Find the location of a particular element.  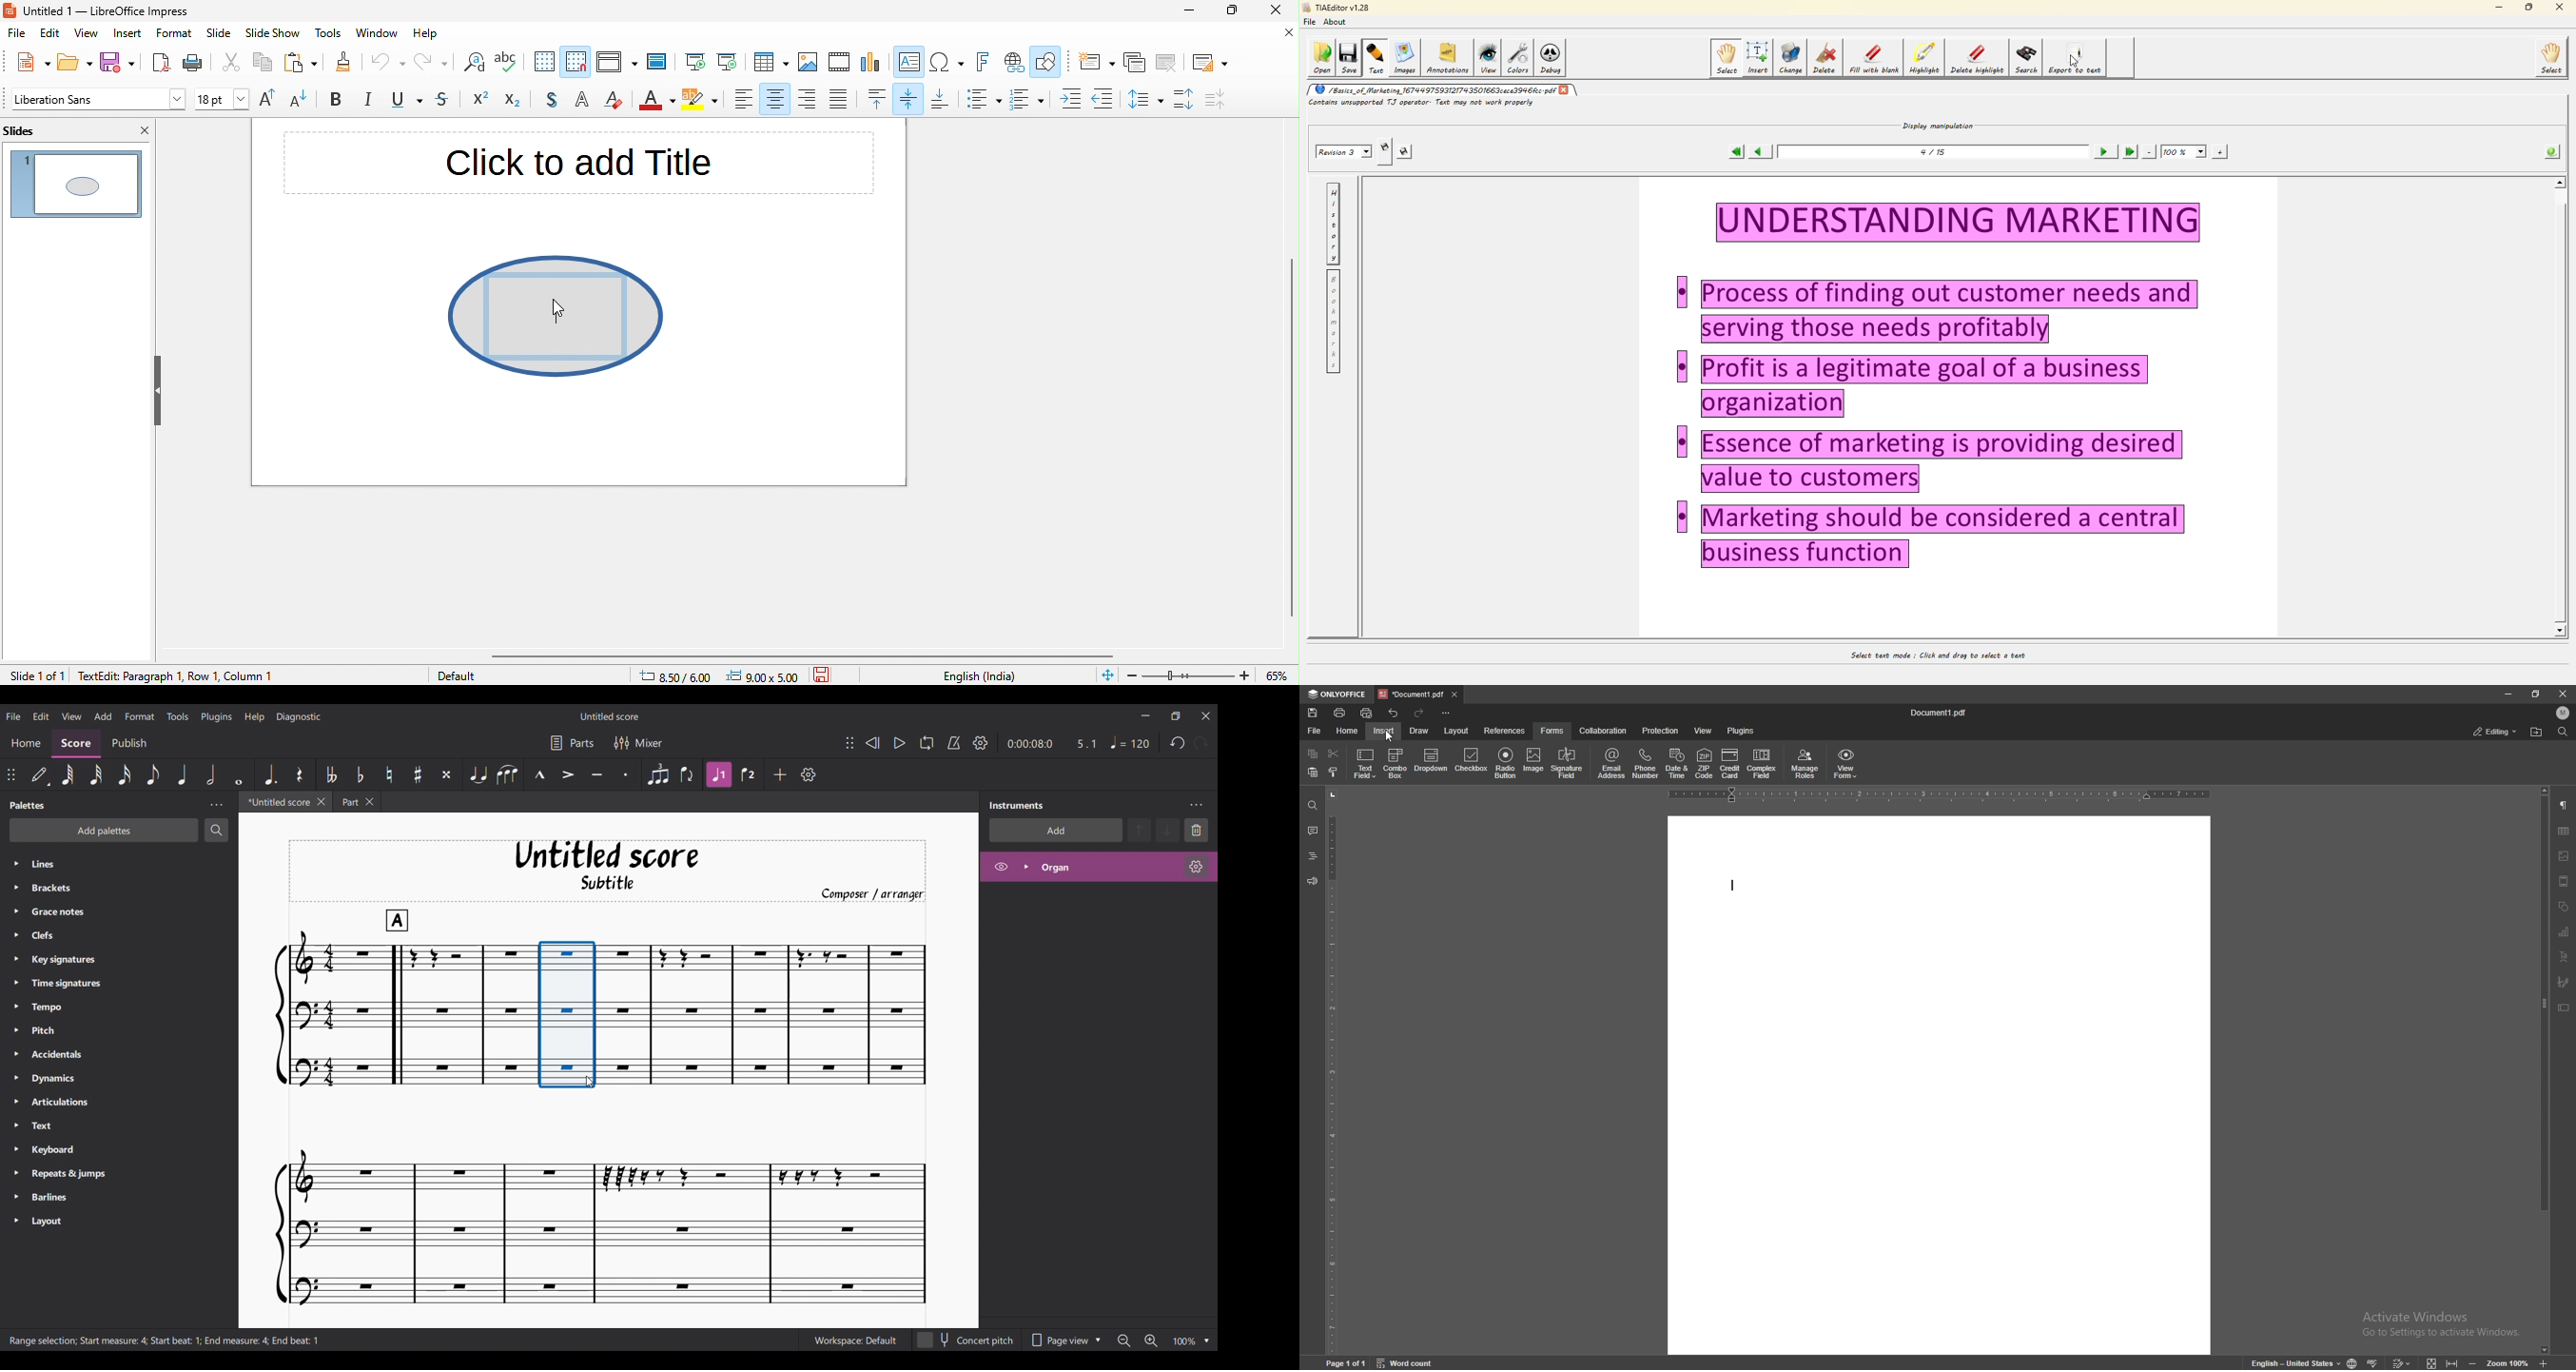

Current Workspace setting is located at coordinates (855, 1340).